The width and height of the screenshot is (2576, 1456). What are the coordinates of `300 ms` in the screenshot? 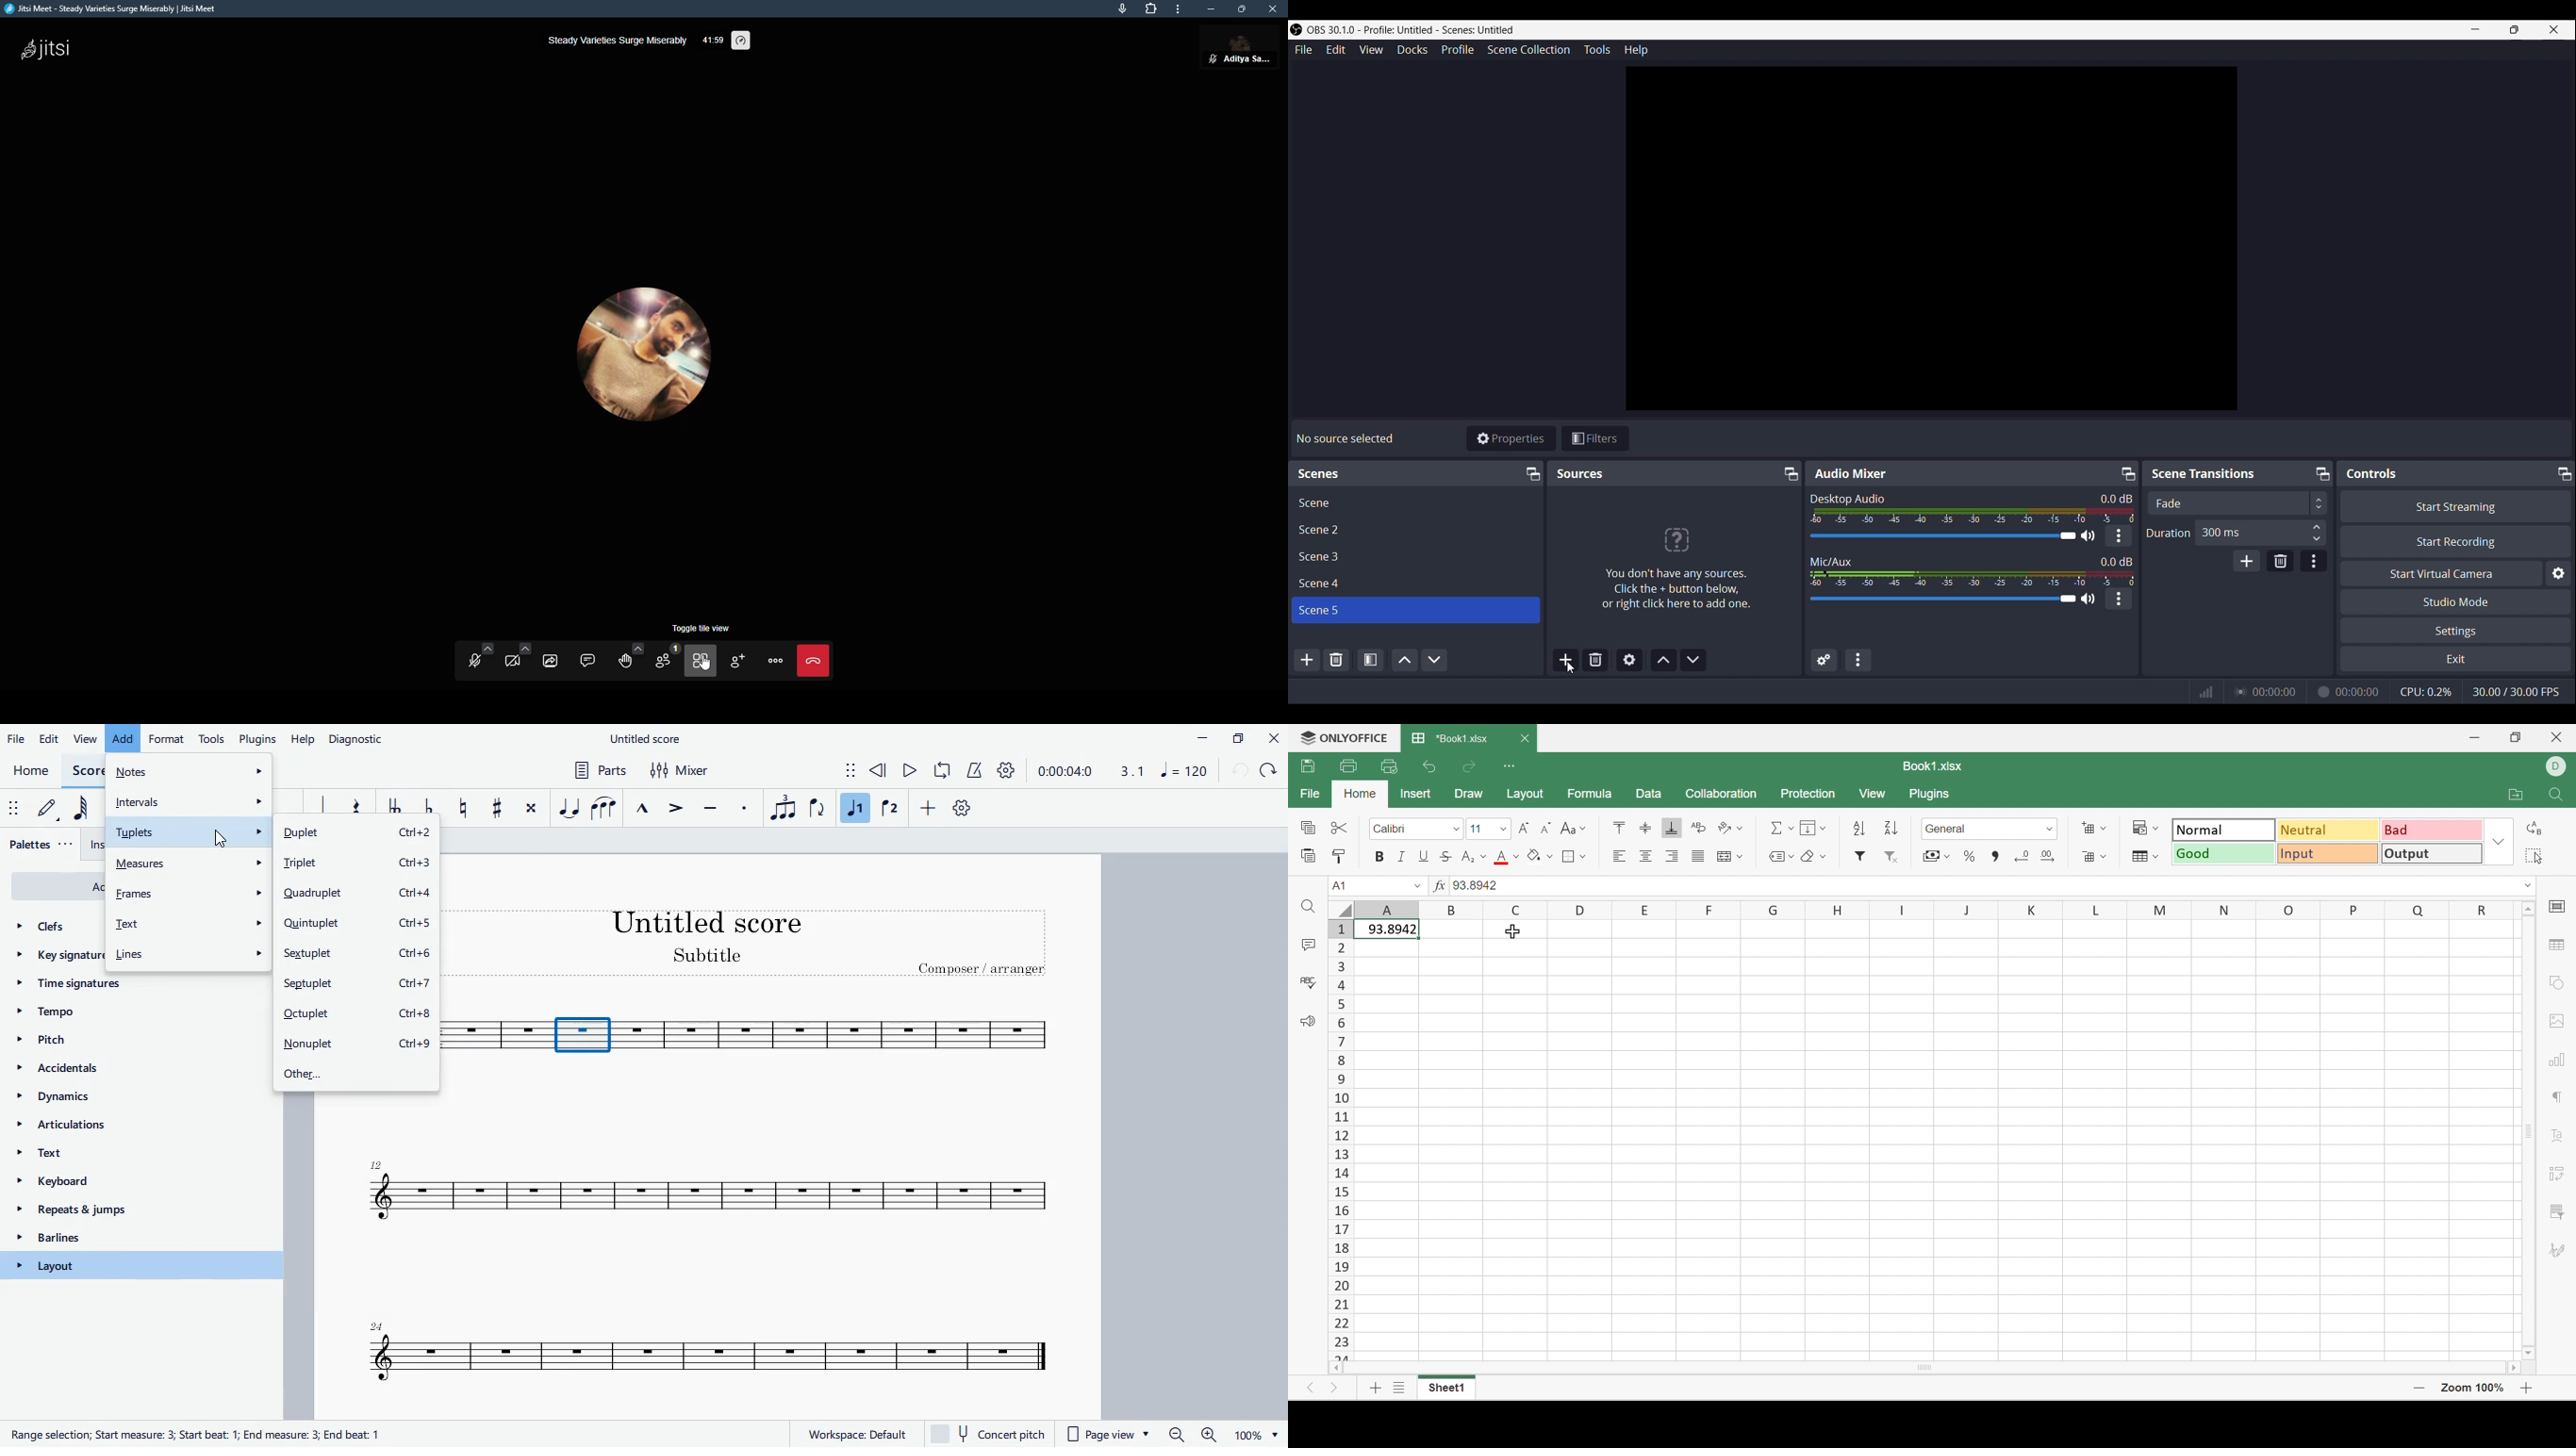 It's located at (2262, 532).